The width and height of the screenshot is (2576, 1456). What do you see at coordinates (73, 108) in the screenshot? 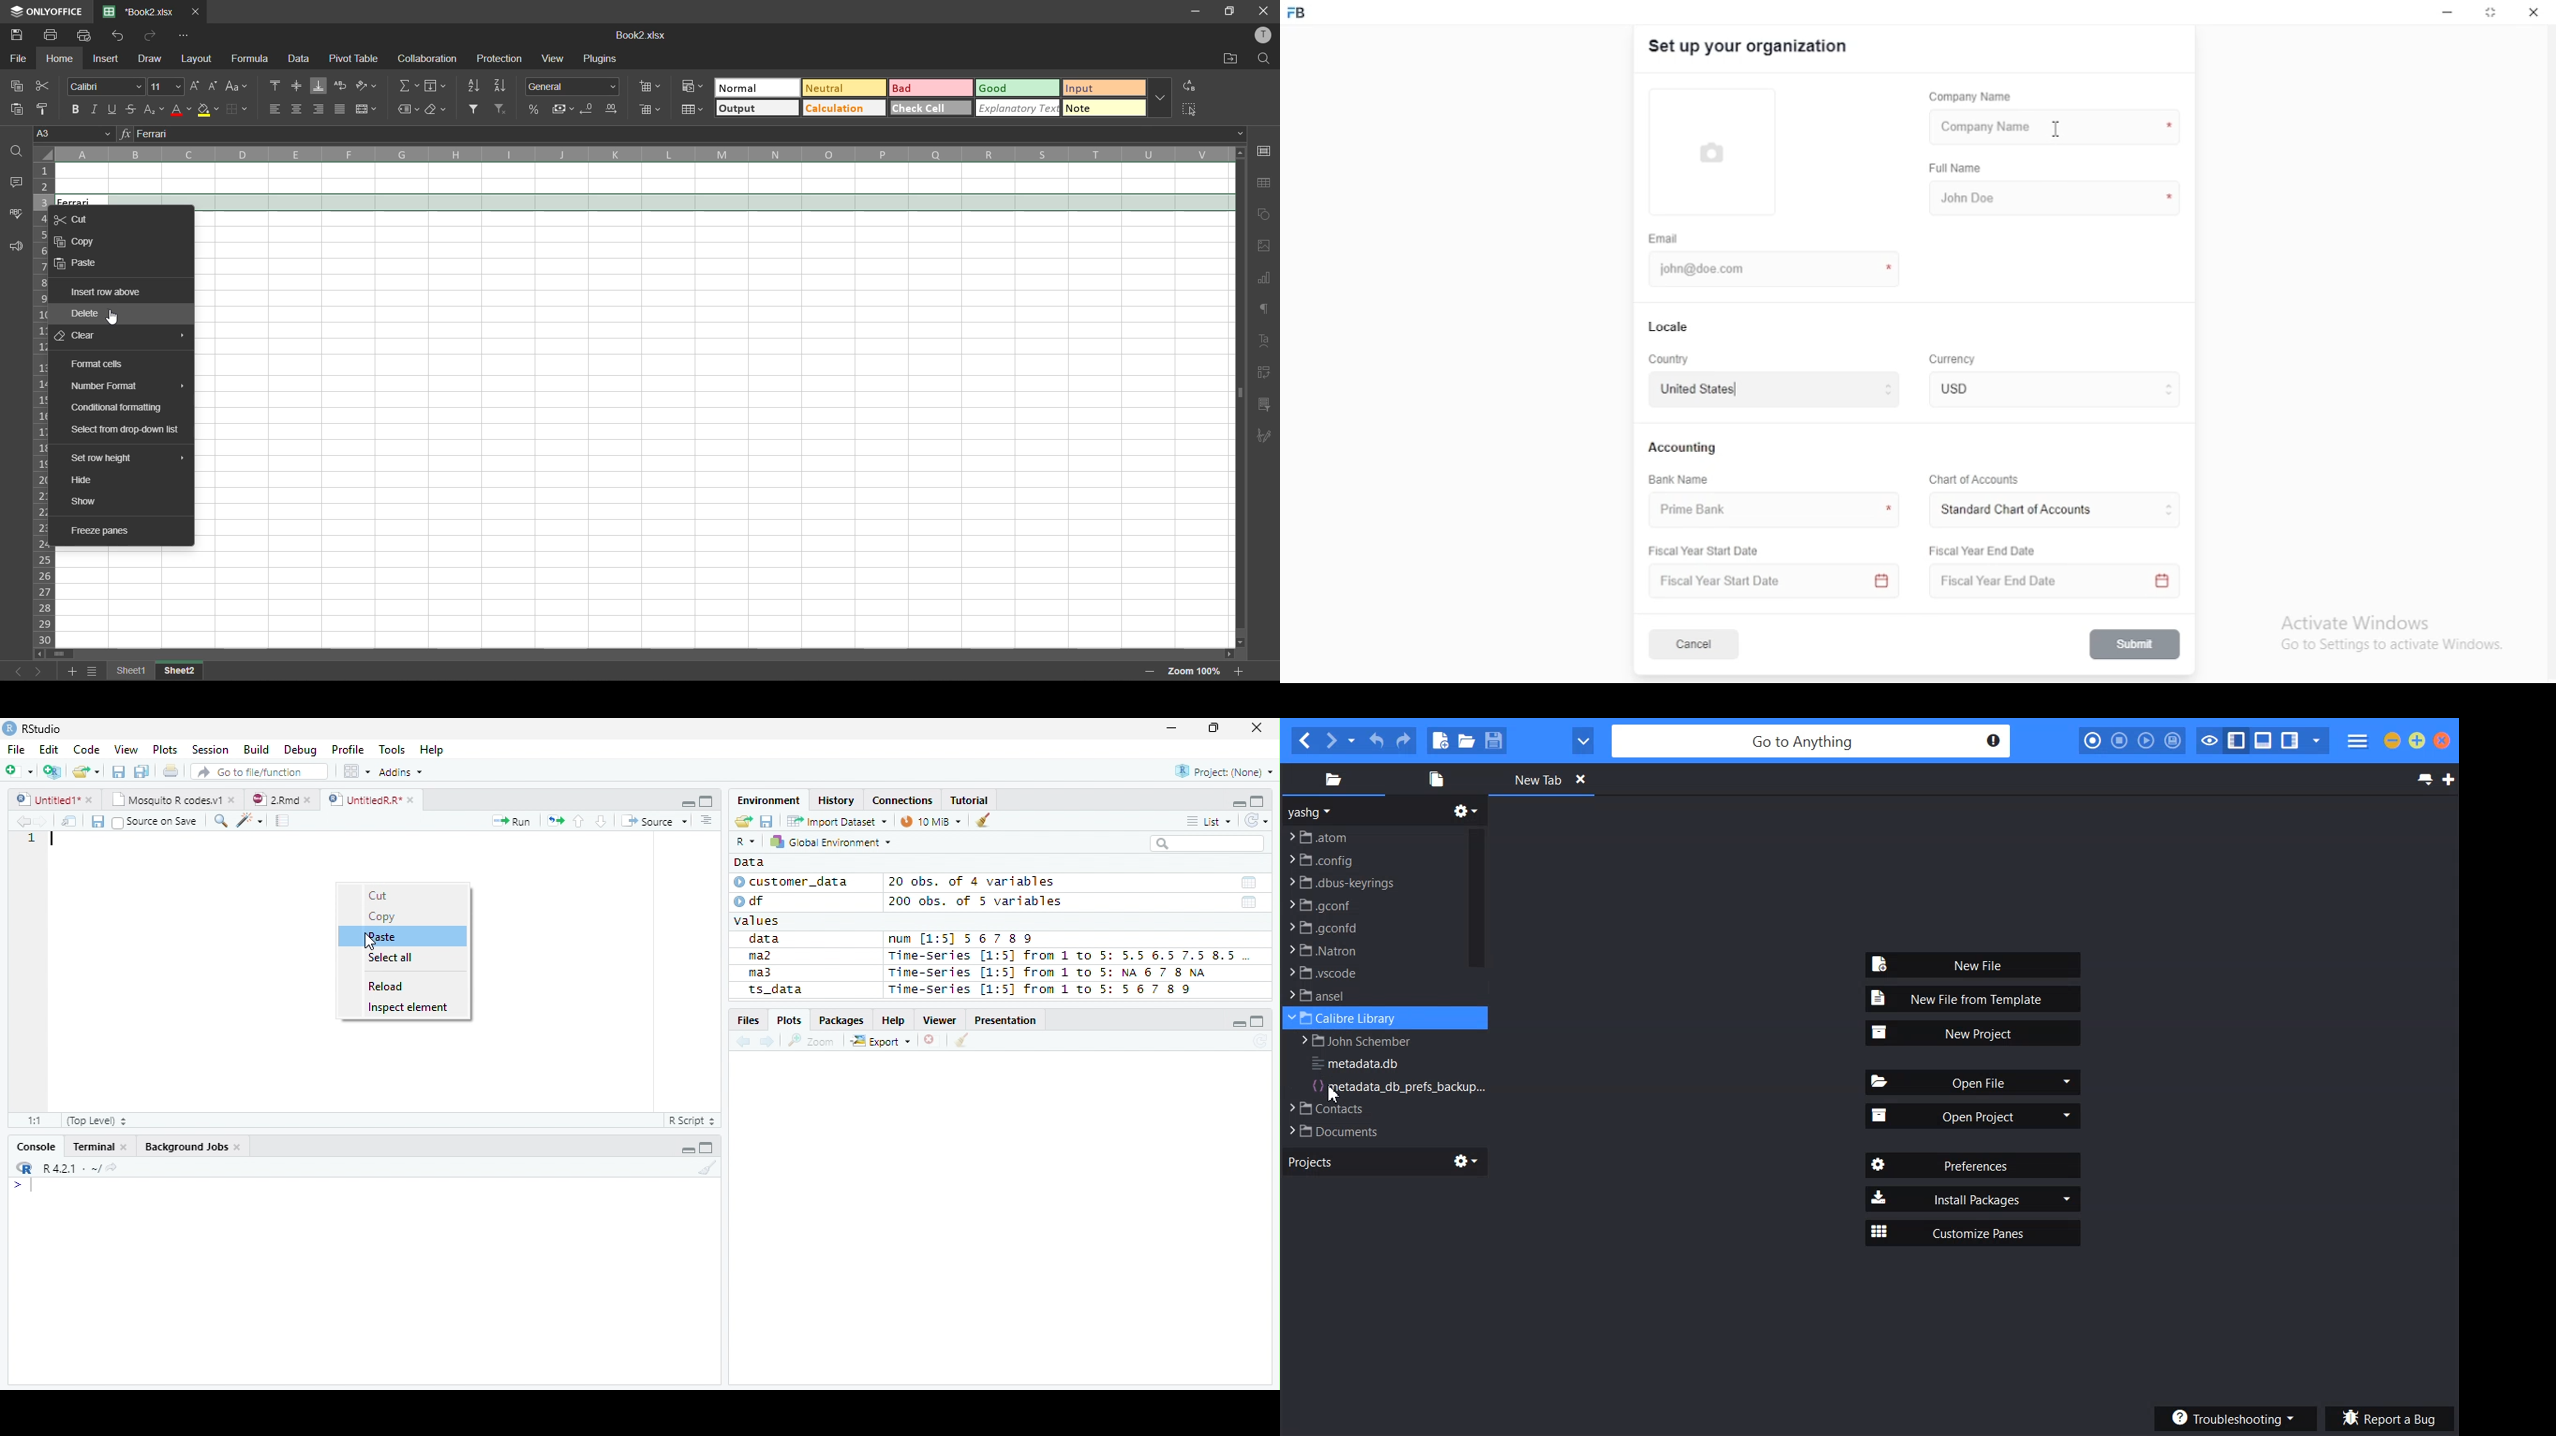
I see `bold` at bounding box center [73, 108].